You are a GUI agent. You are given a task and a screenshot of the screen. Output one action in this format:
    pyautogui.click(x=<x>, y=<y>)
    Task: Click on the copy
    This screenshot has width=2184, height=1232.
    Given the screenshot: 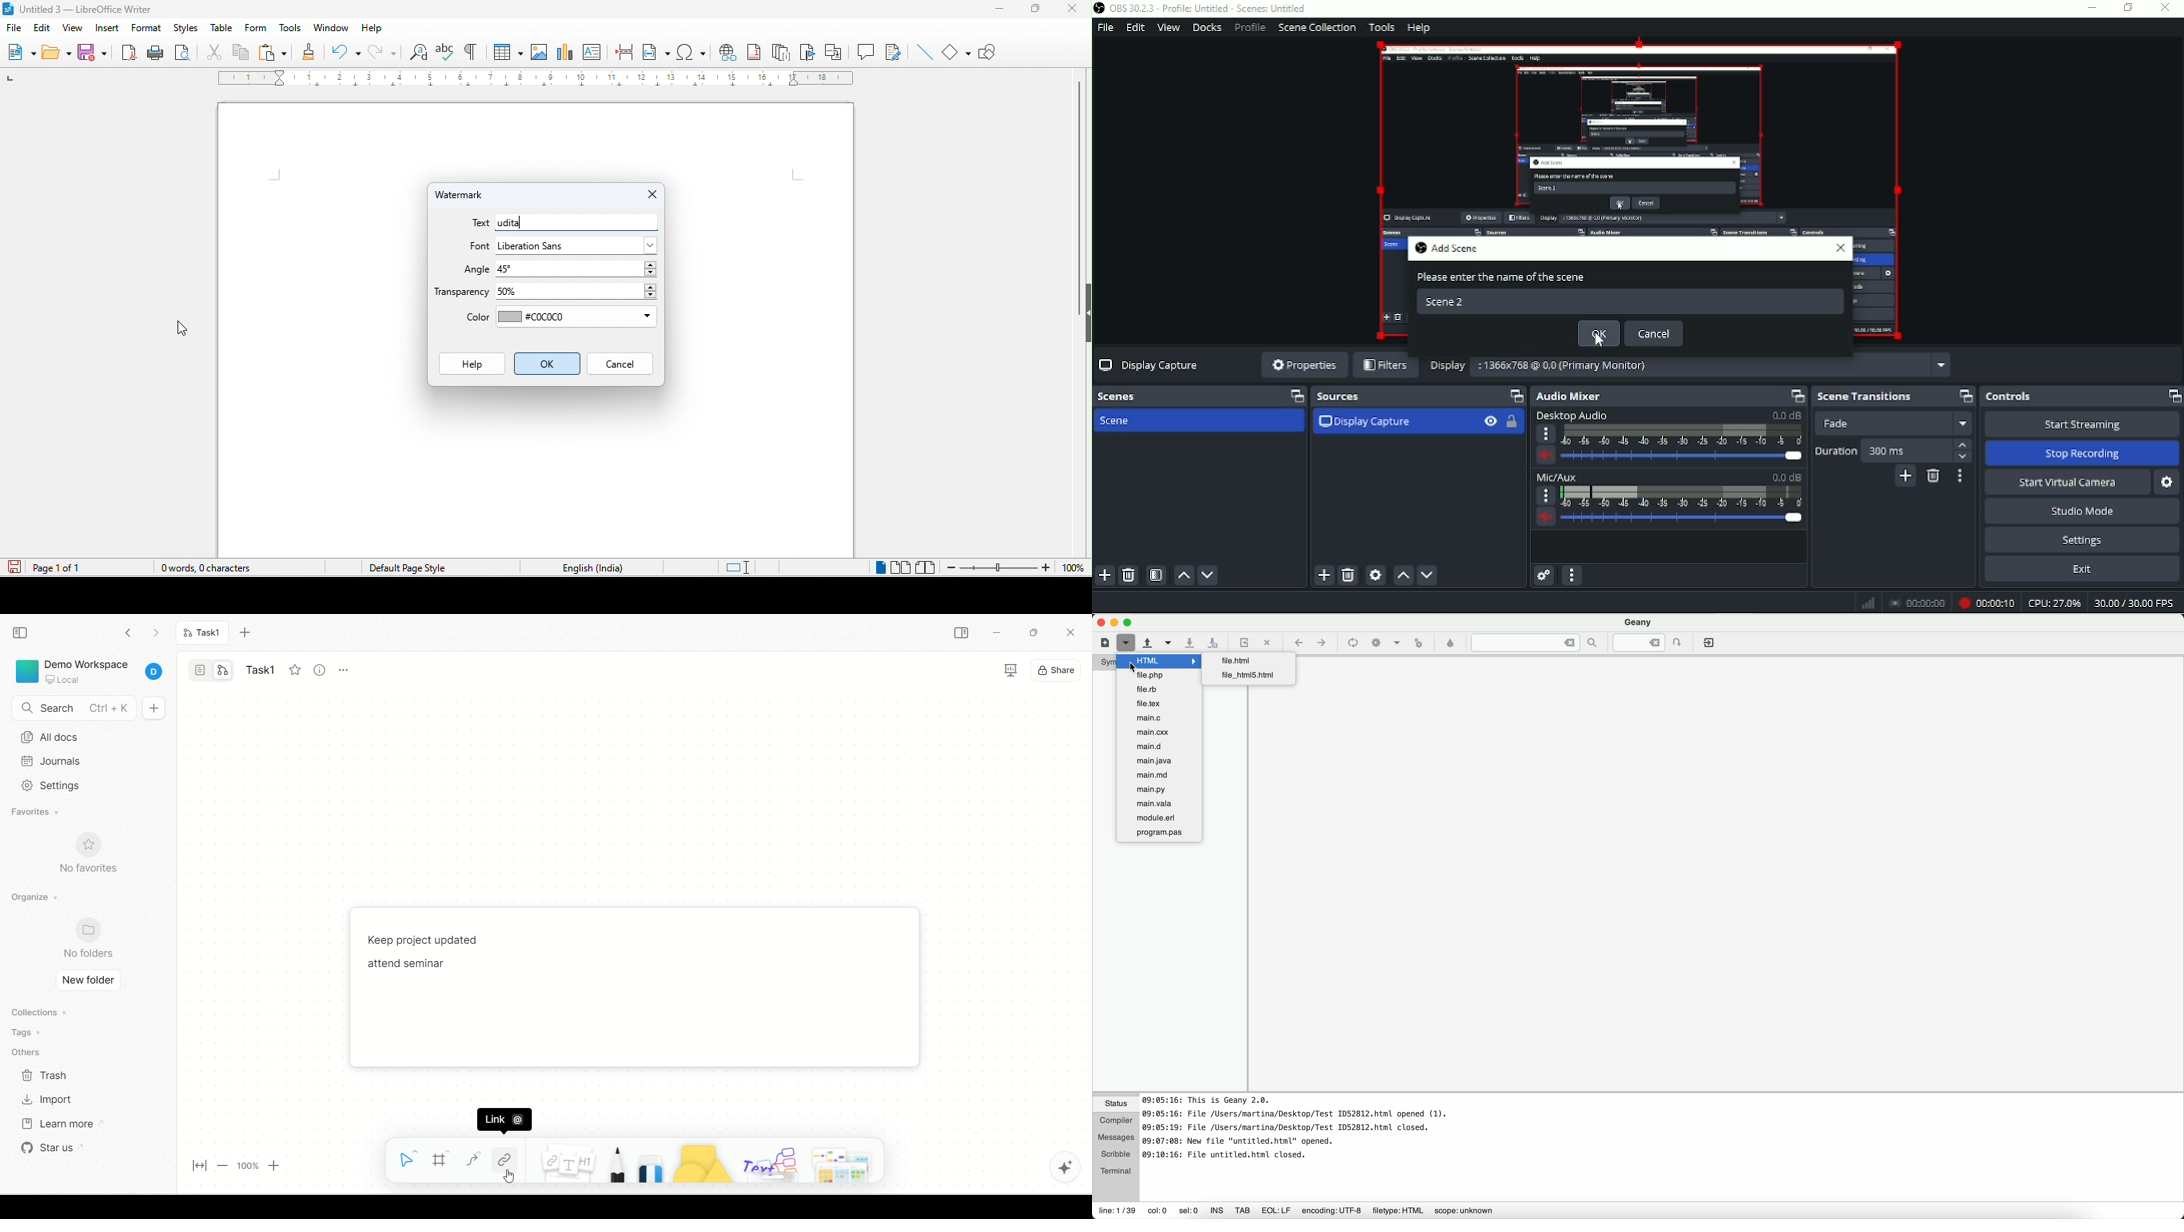 What is the action you would take?
    pyautogui.click(x=242, y=52)
    